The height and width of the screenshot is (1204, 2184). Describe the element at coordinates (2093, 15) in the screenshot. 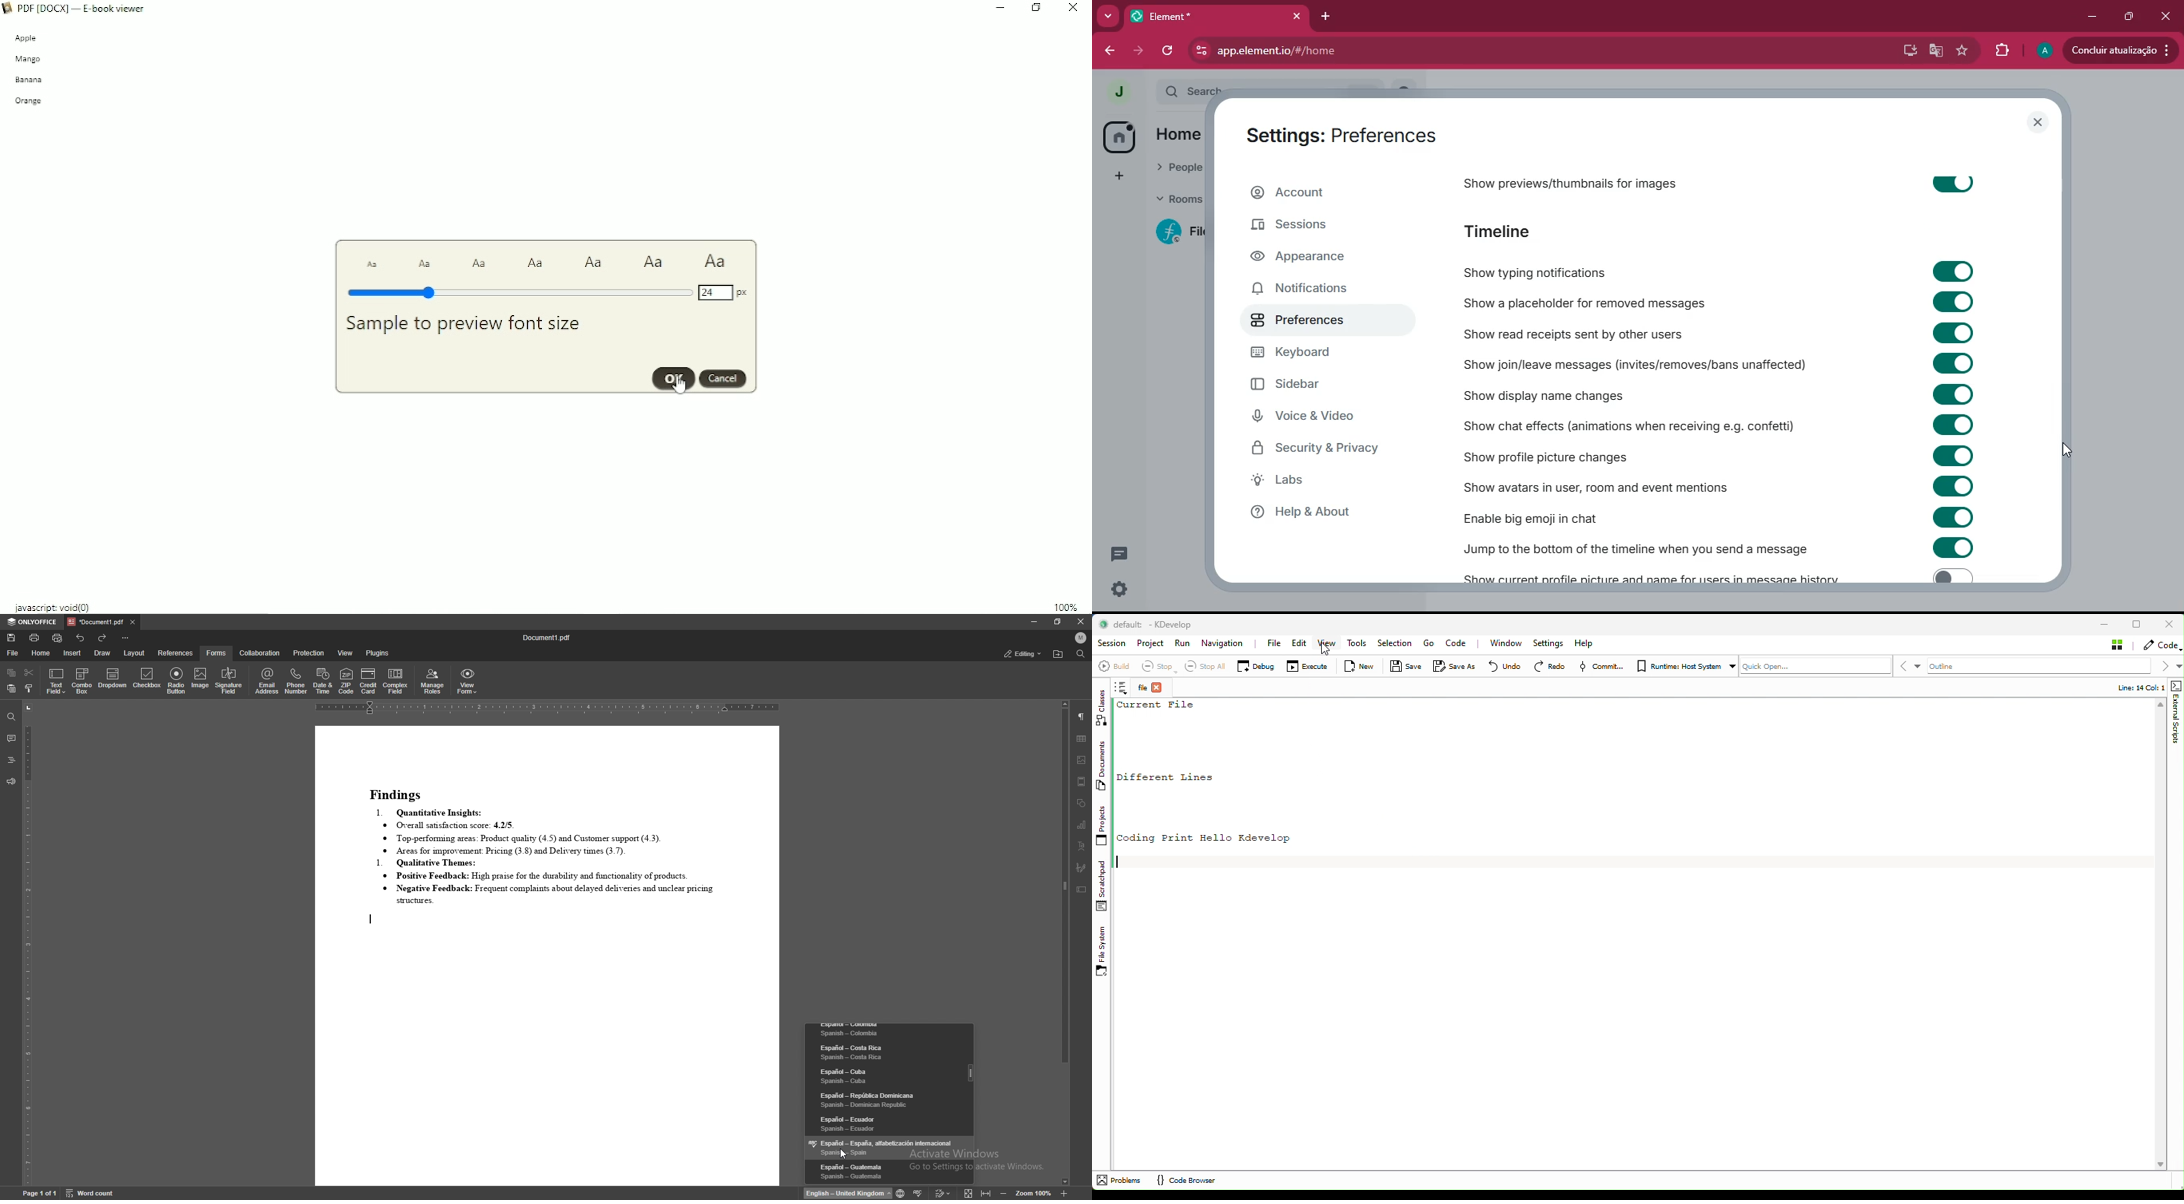

I see `minimize` at that location.